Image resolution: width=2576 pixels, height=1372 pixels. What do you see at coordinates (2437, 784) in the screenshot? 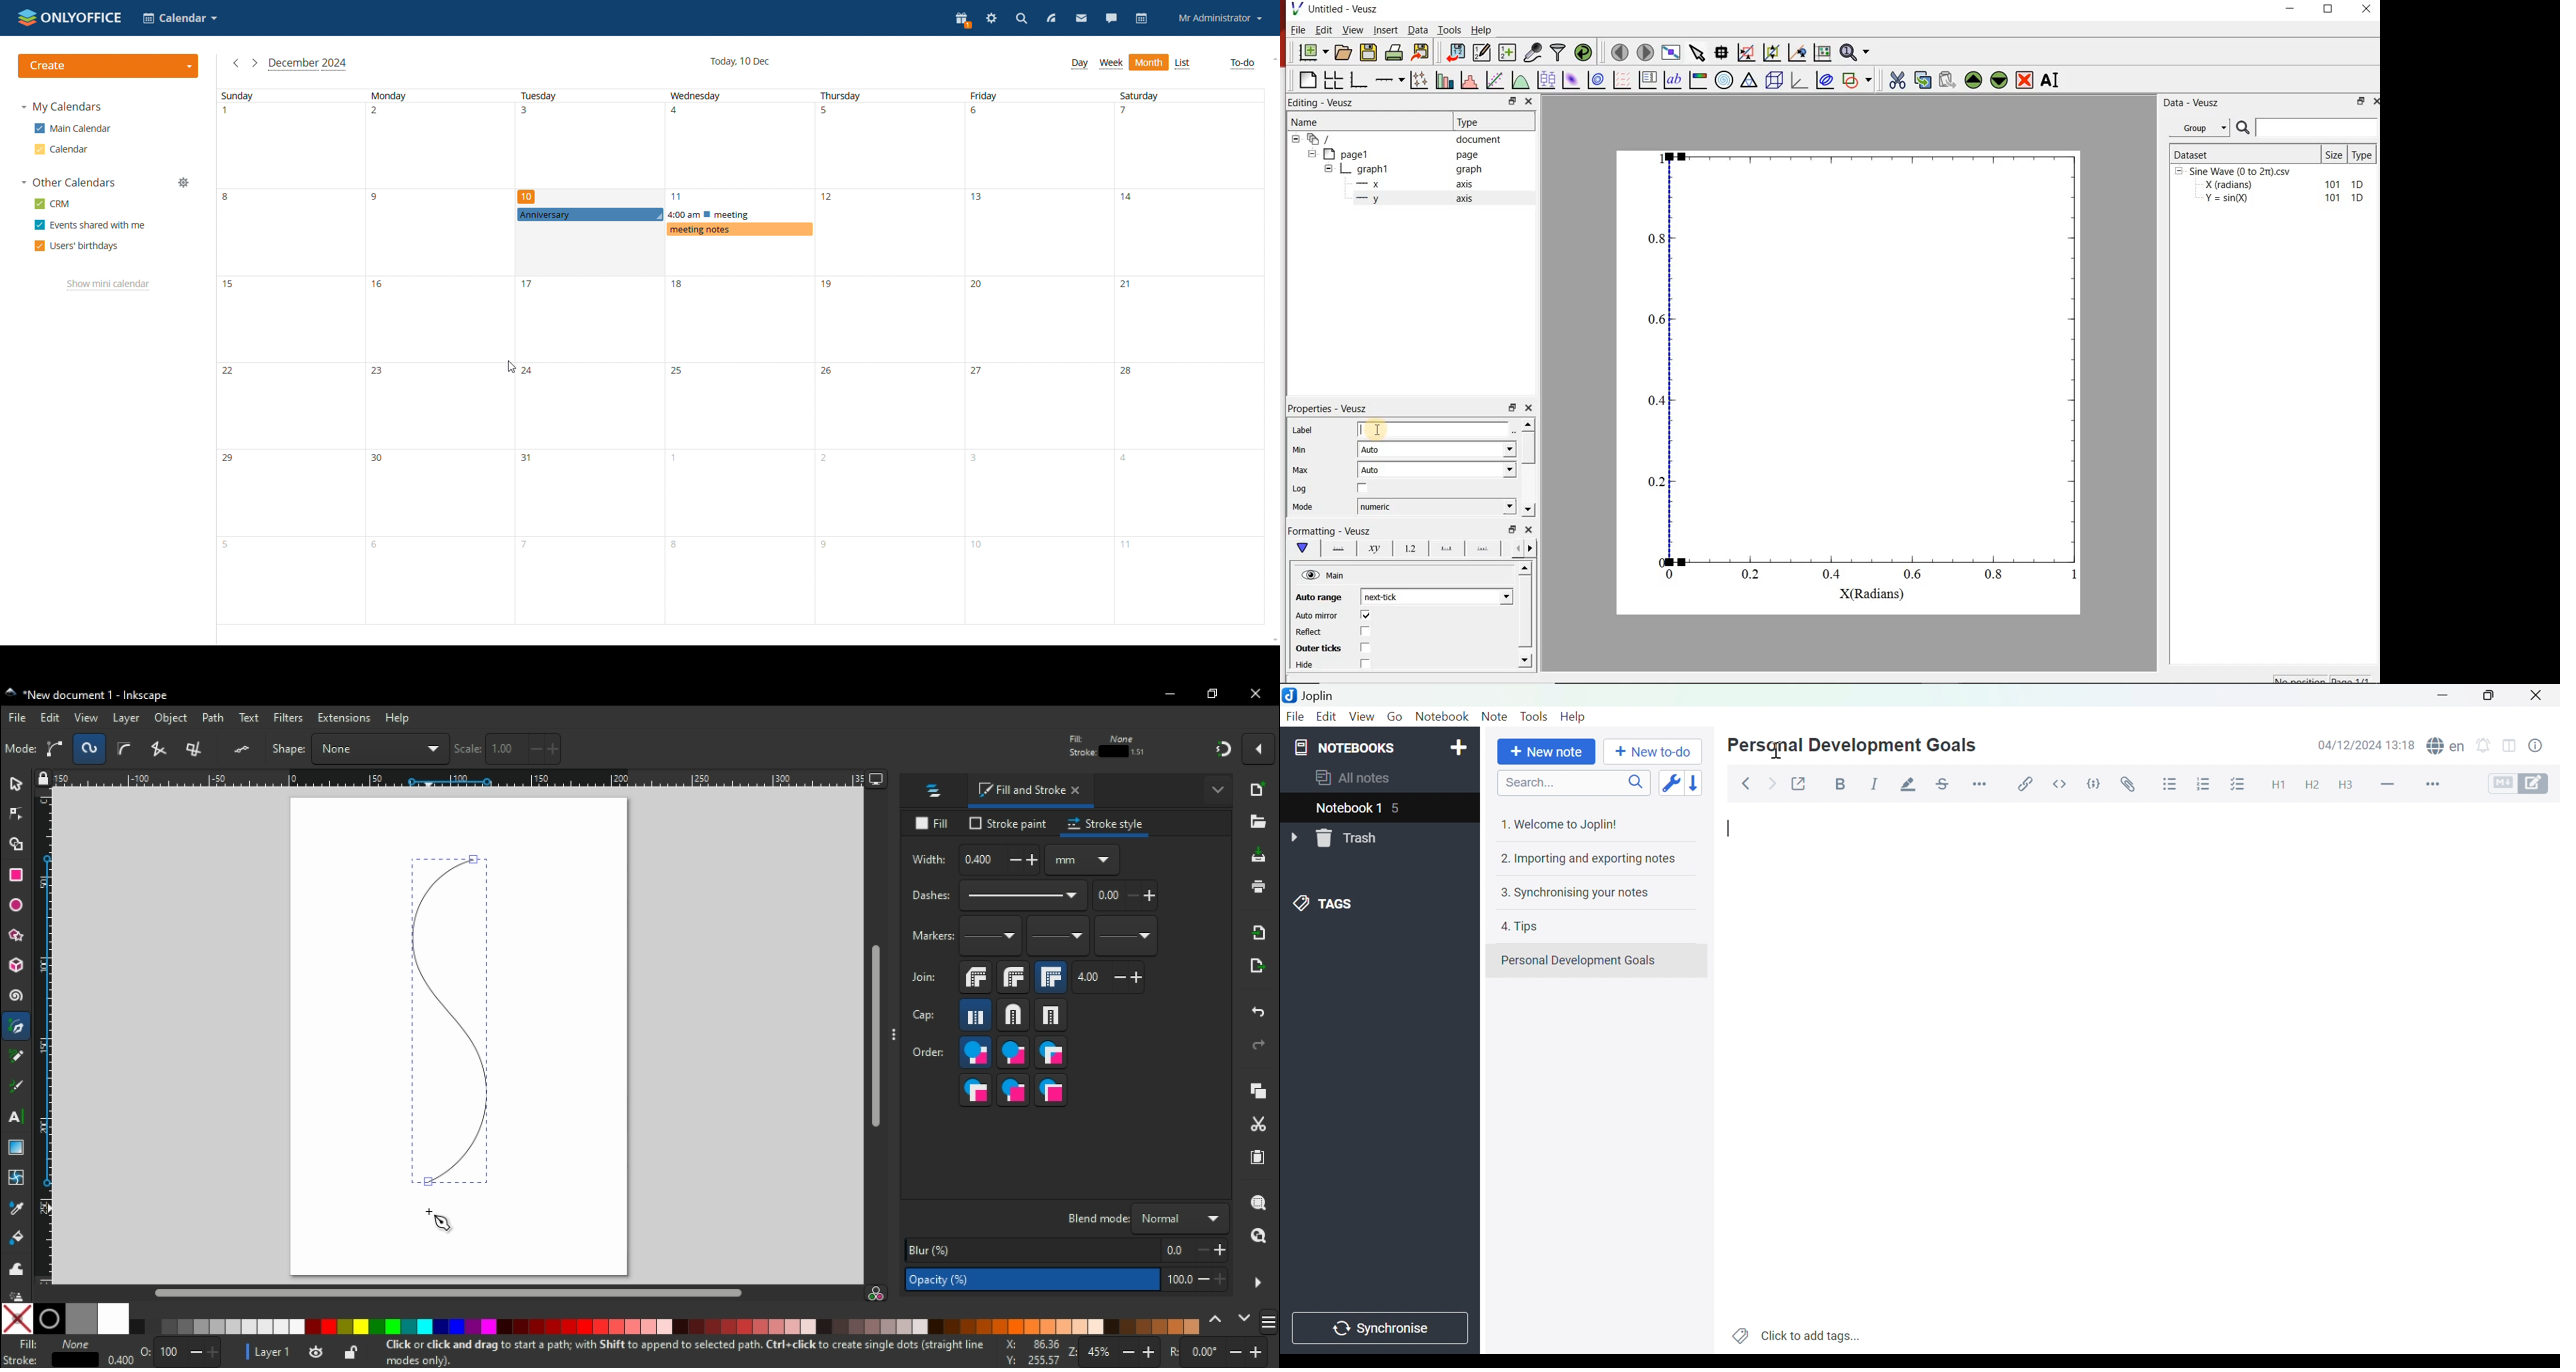
I see `More` at bounding box center [2437, 784].